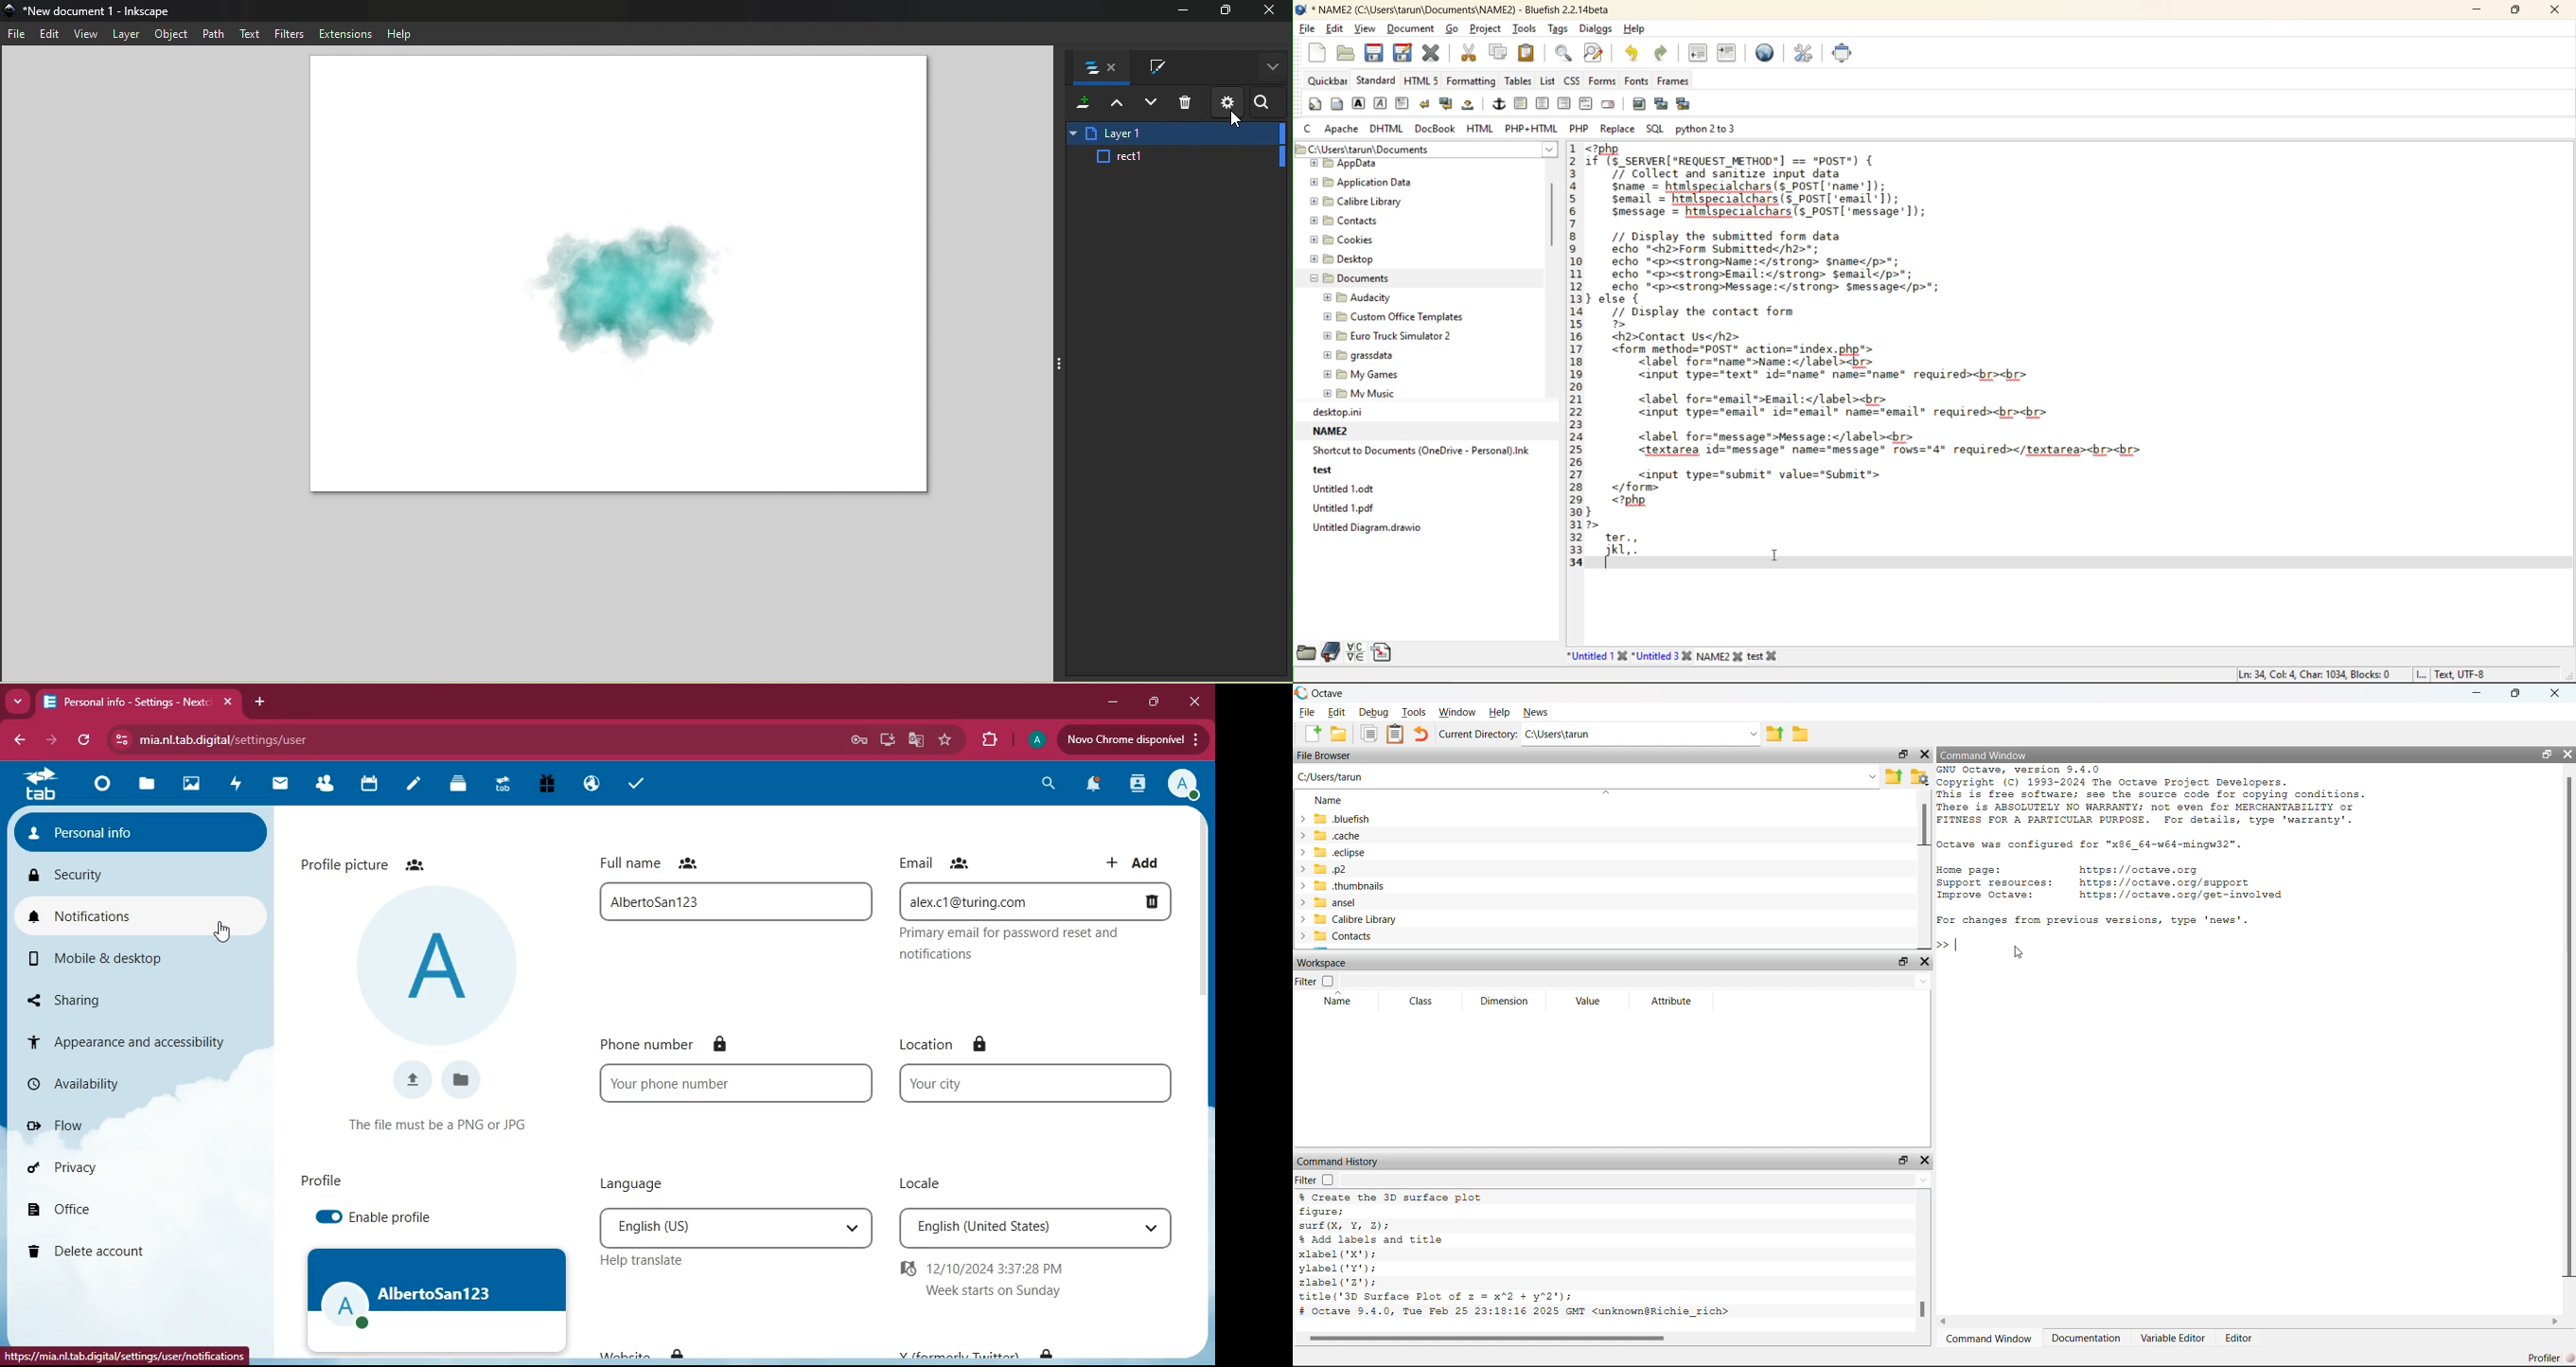 This screenshot has width=2576, height=1372. I want to click on paragraph, so click(1404, 104).